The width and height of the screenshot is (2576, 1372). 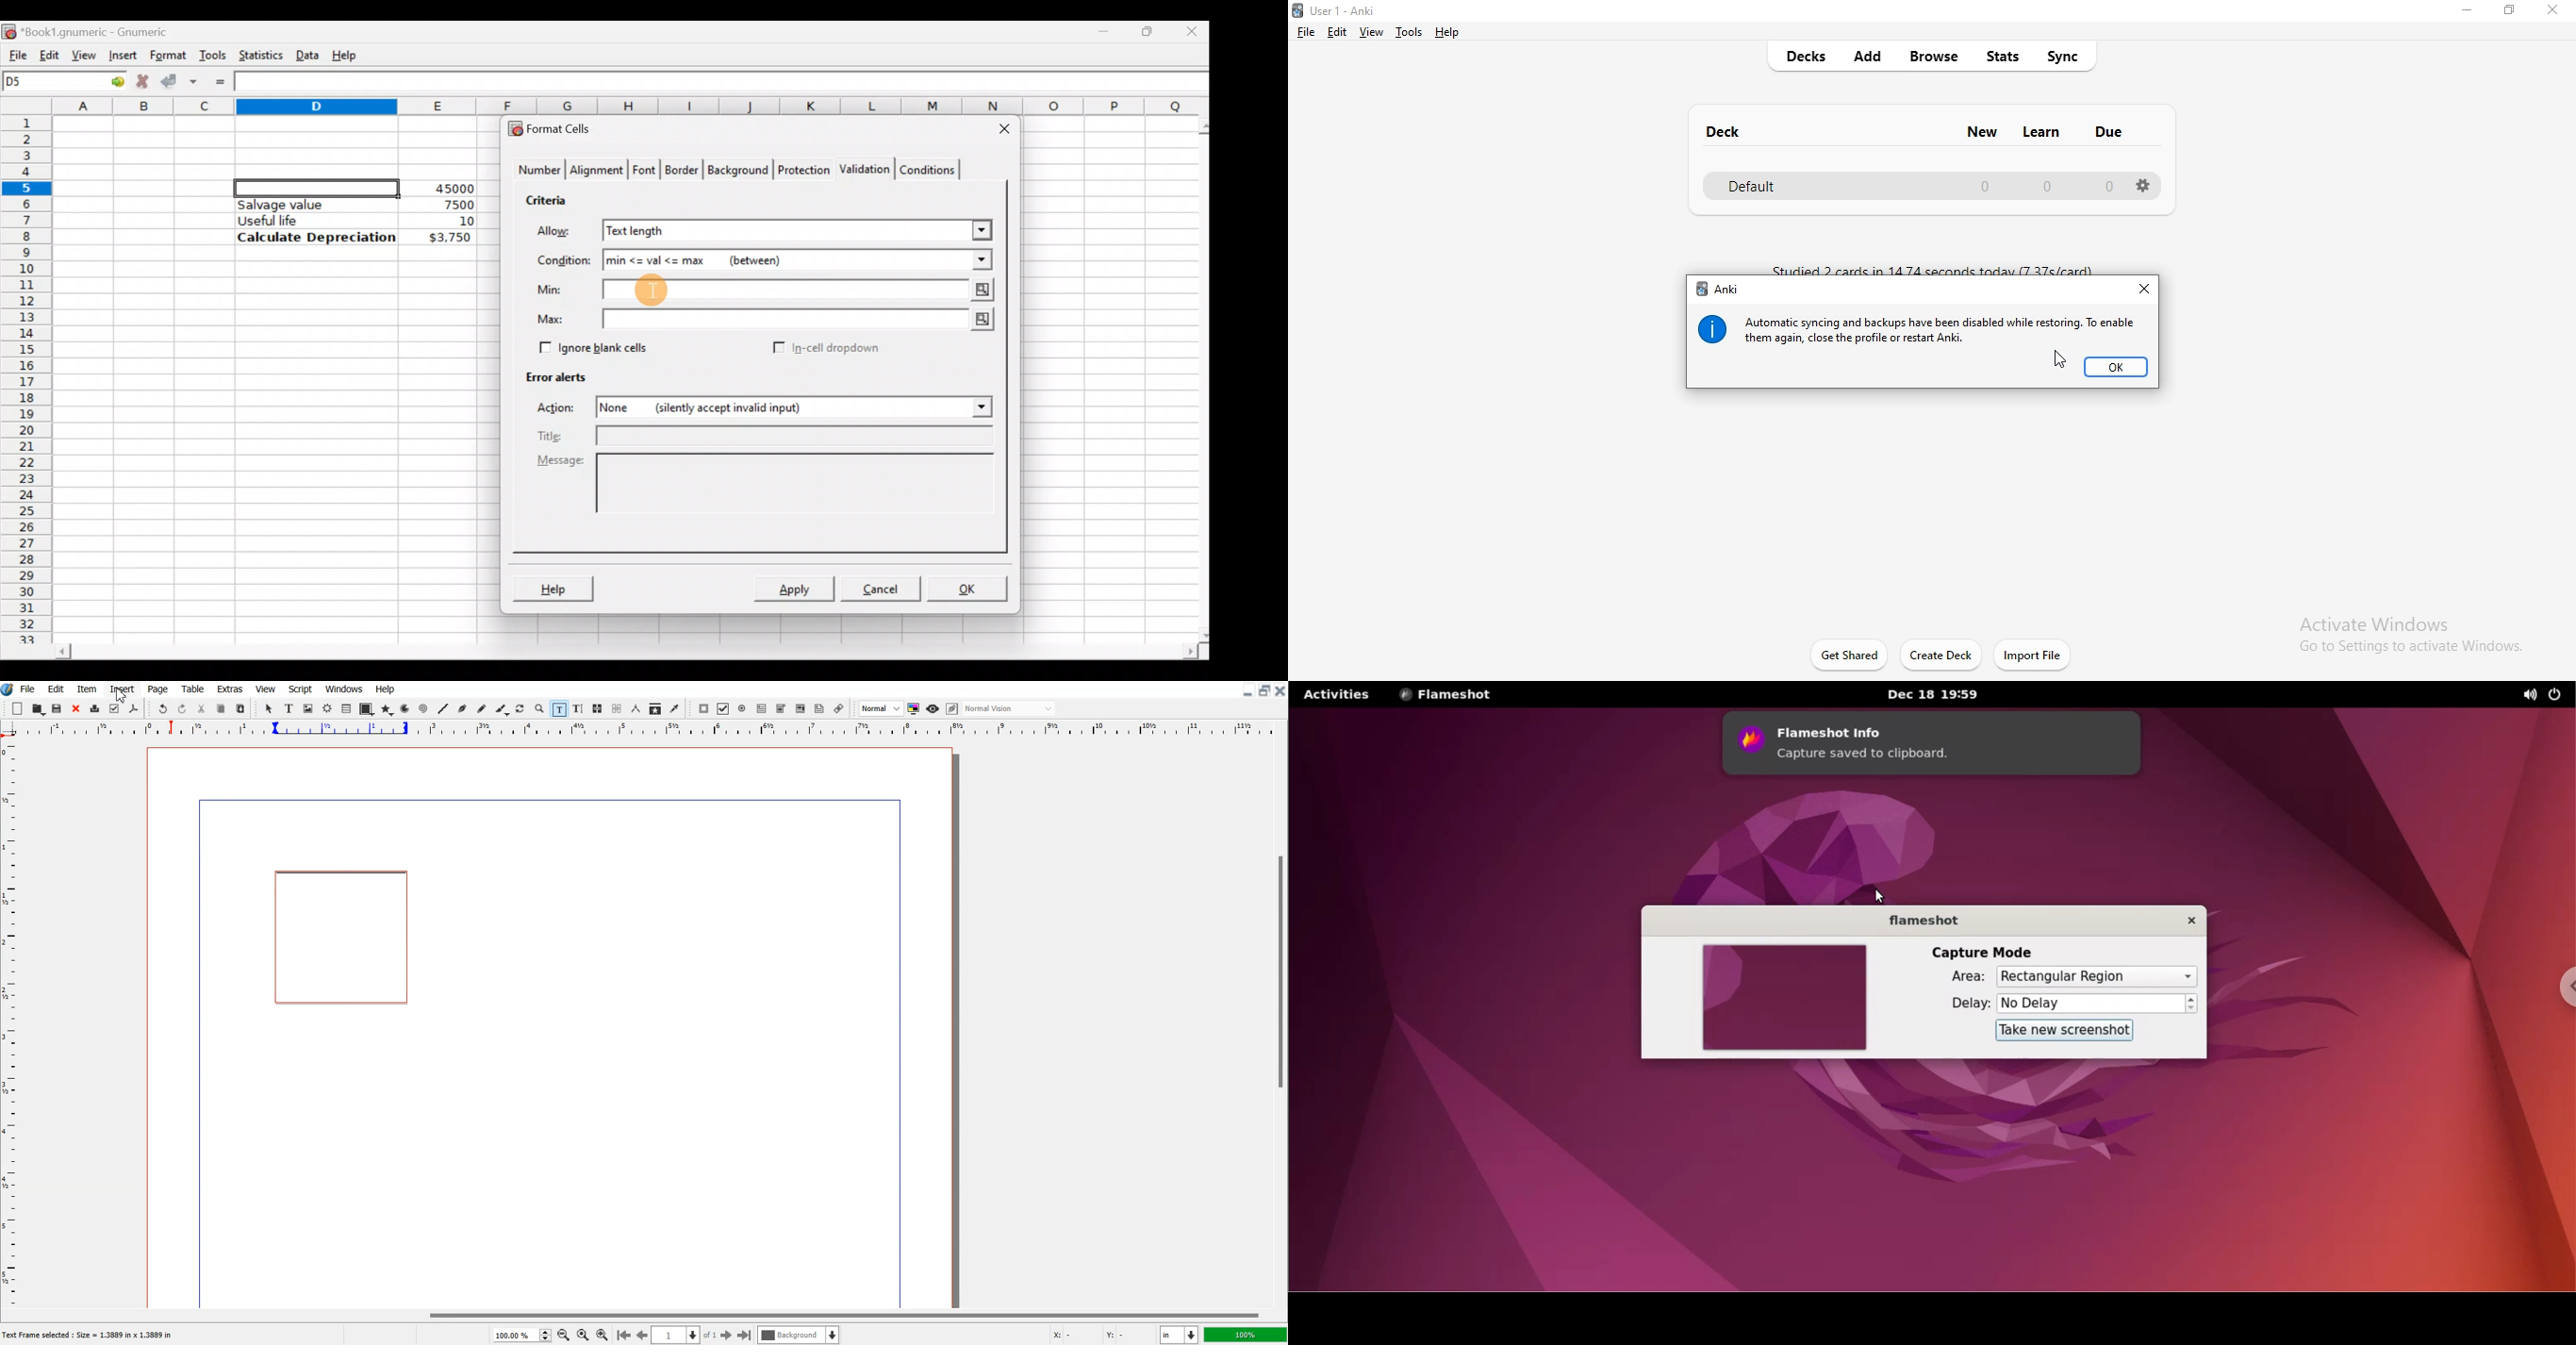 What do you see at coordinates (819, 709) in the screenshot?
I see `Text Annotation` at bounding box center [819, 709].